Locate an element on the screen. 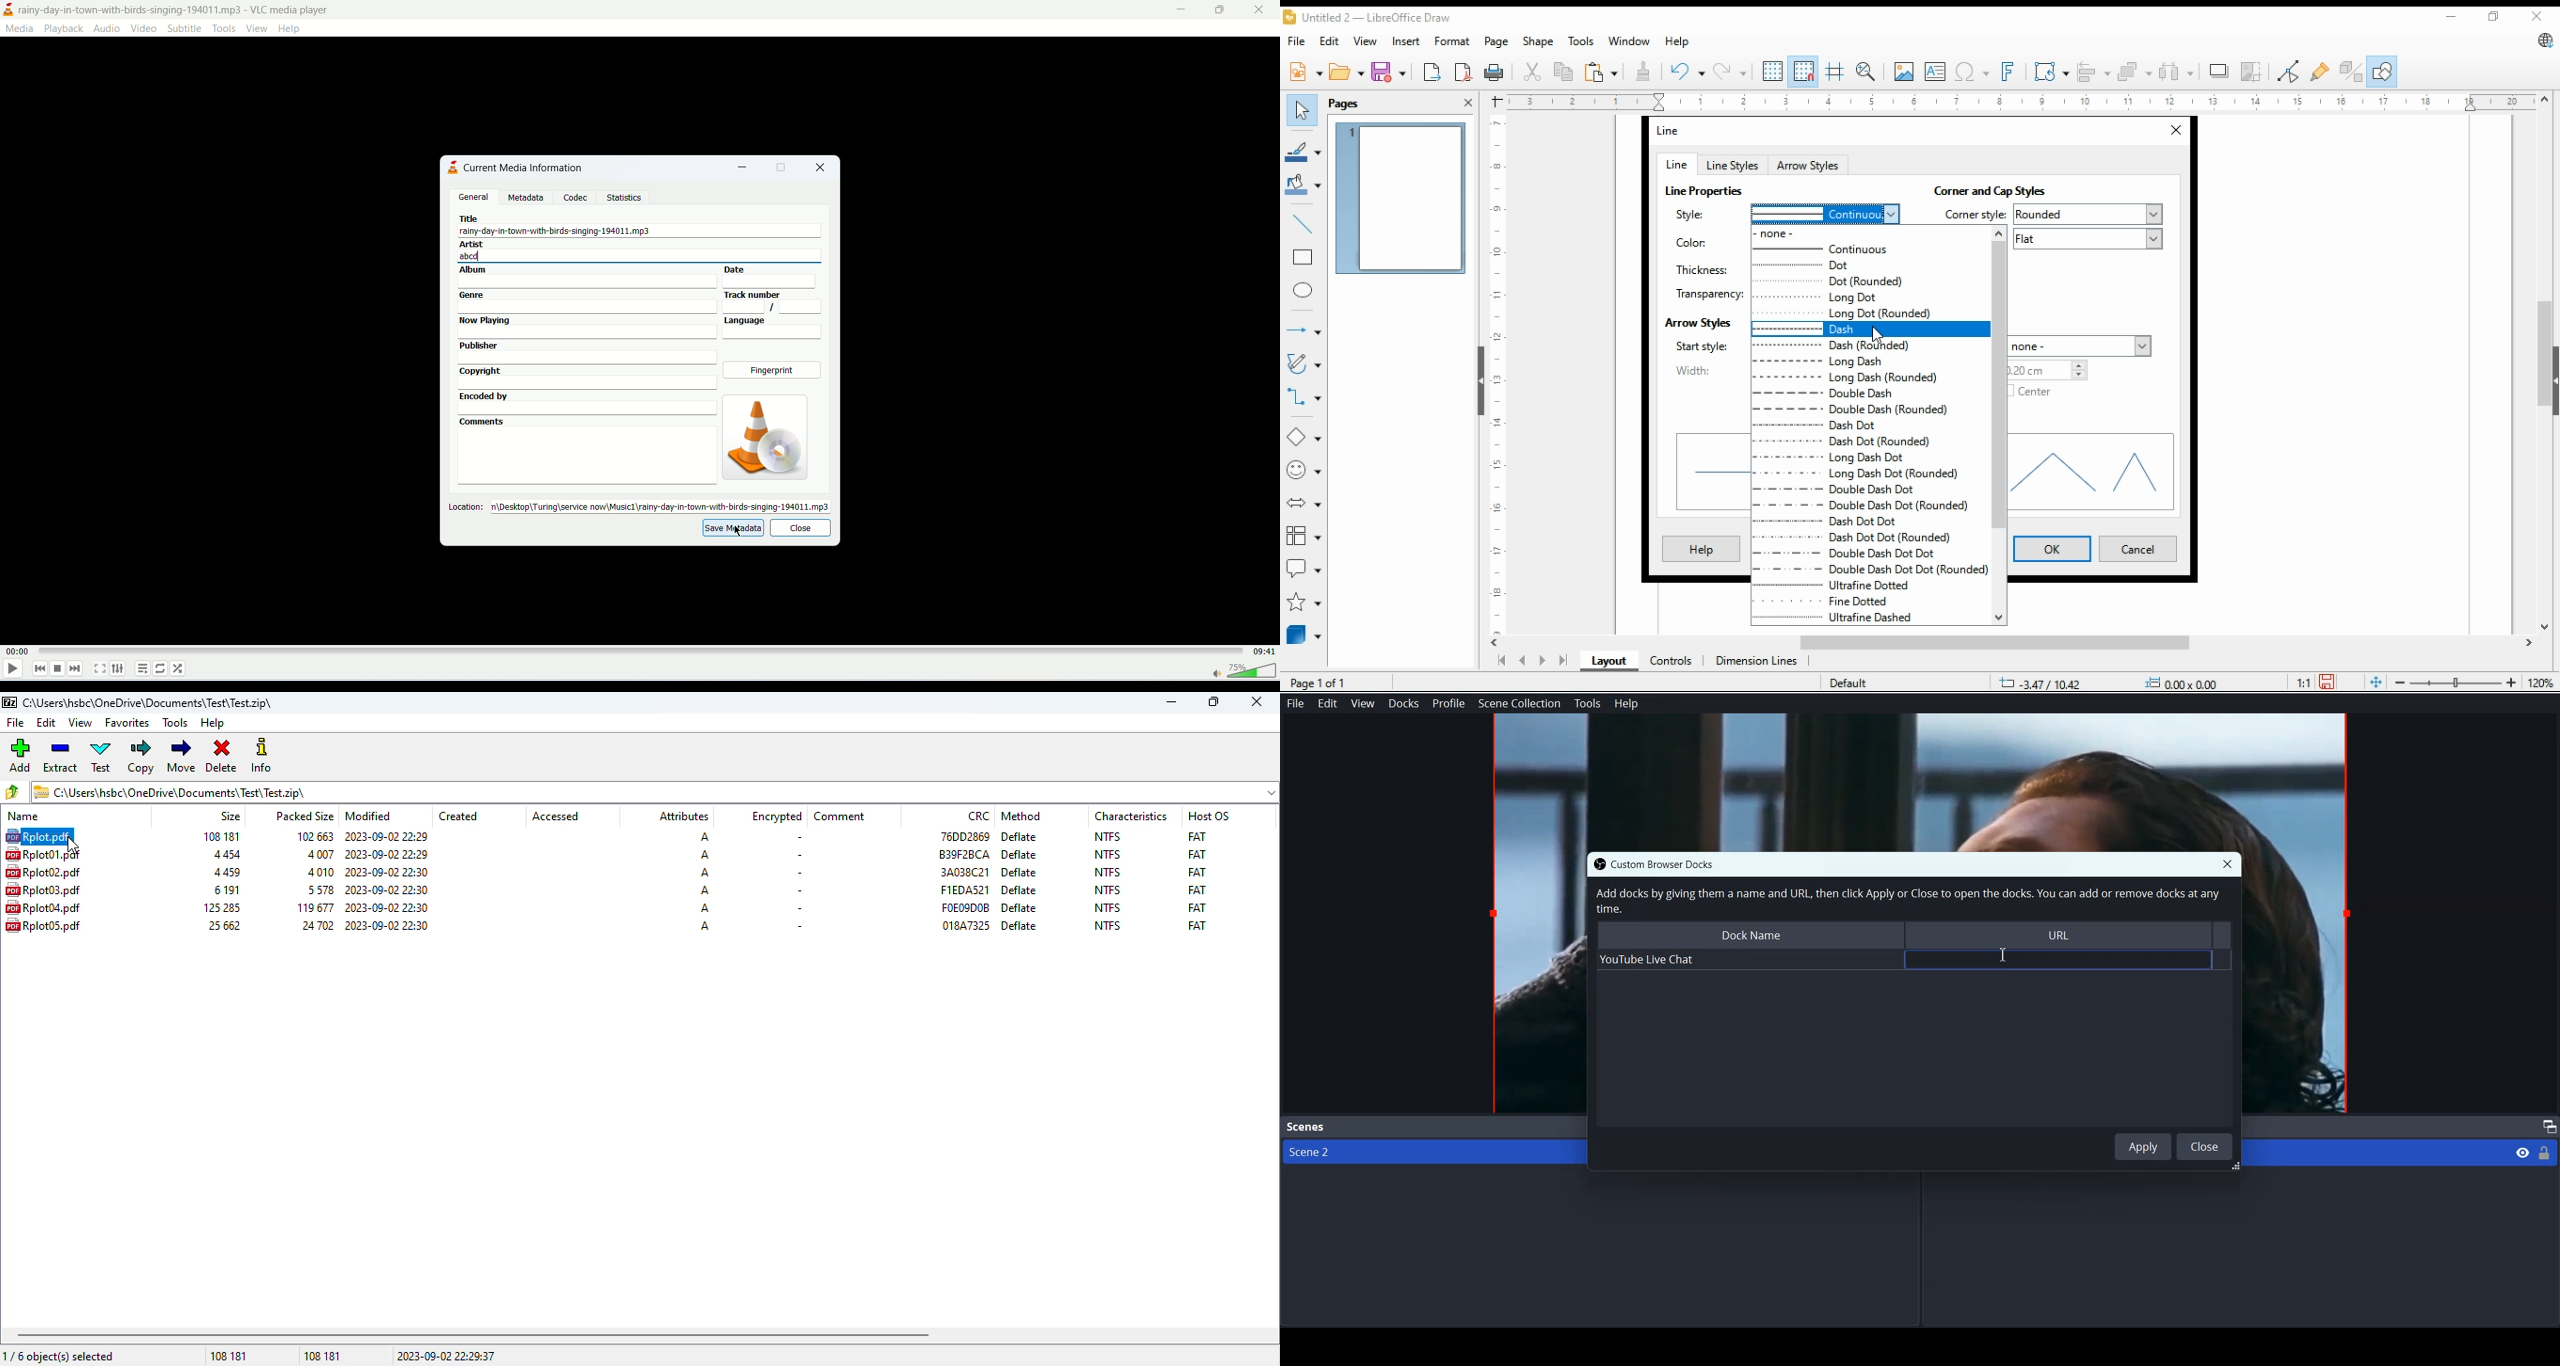  copy is located at coordinates (1565, 71).